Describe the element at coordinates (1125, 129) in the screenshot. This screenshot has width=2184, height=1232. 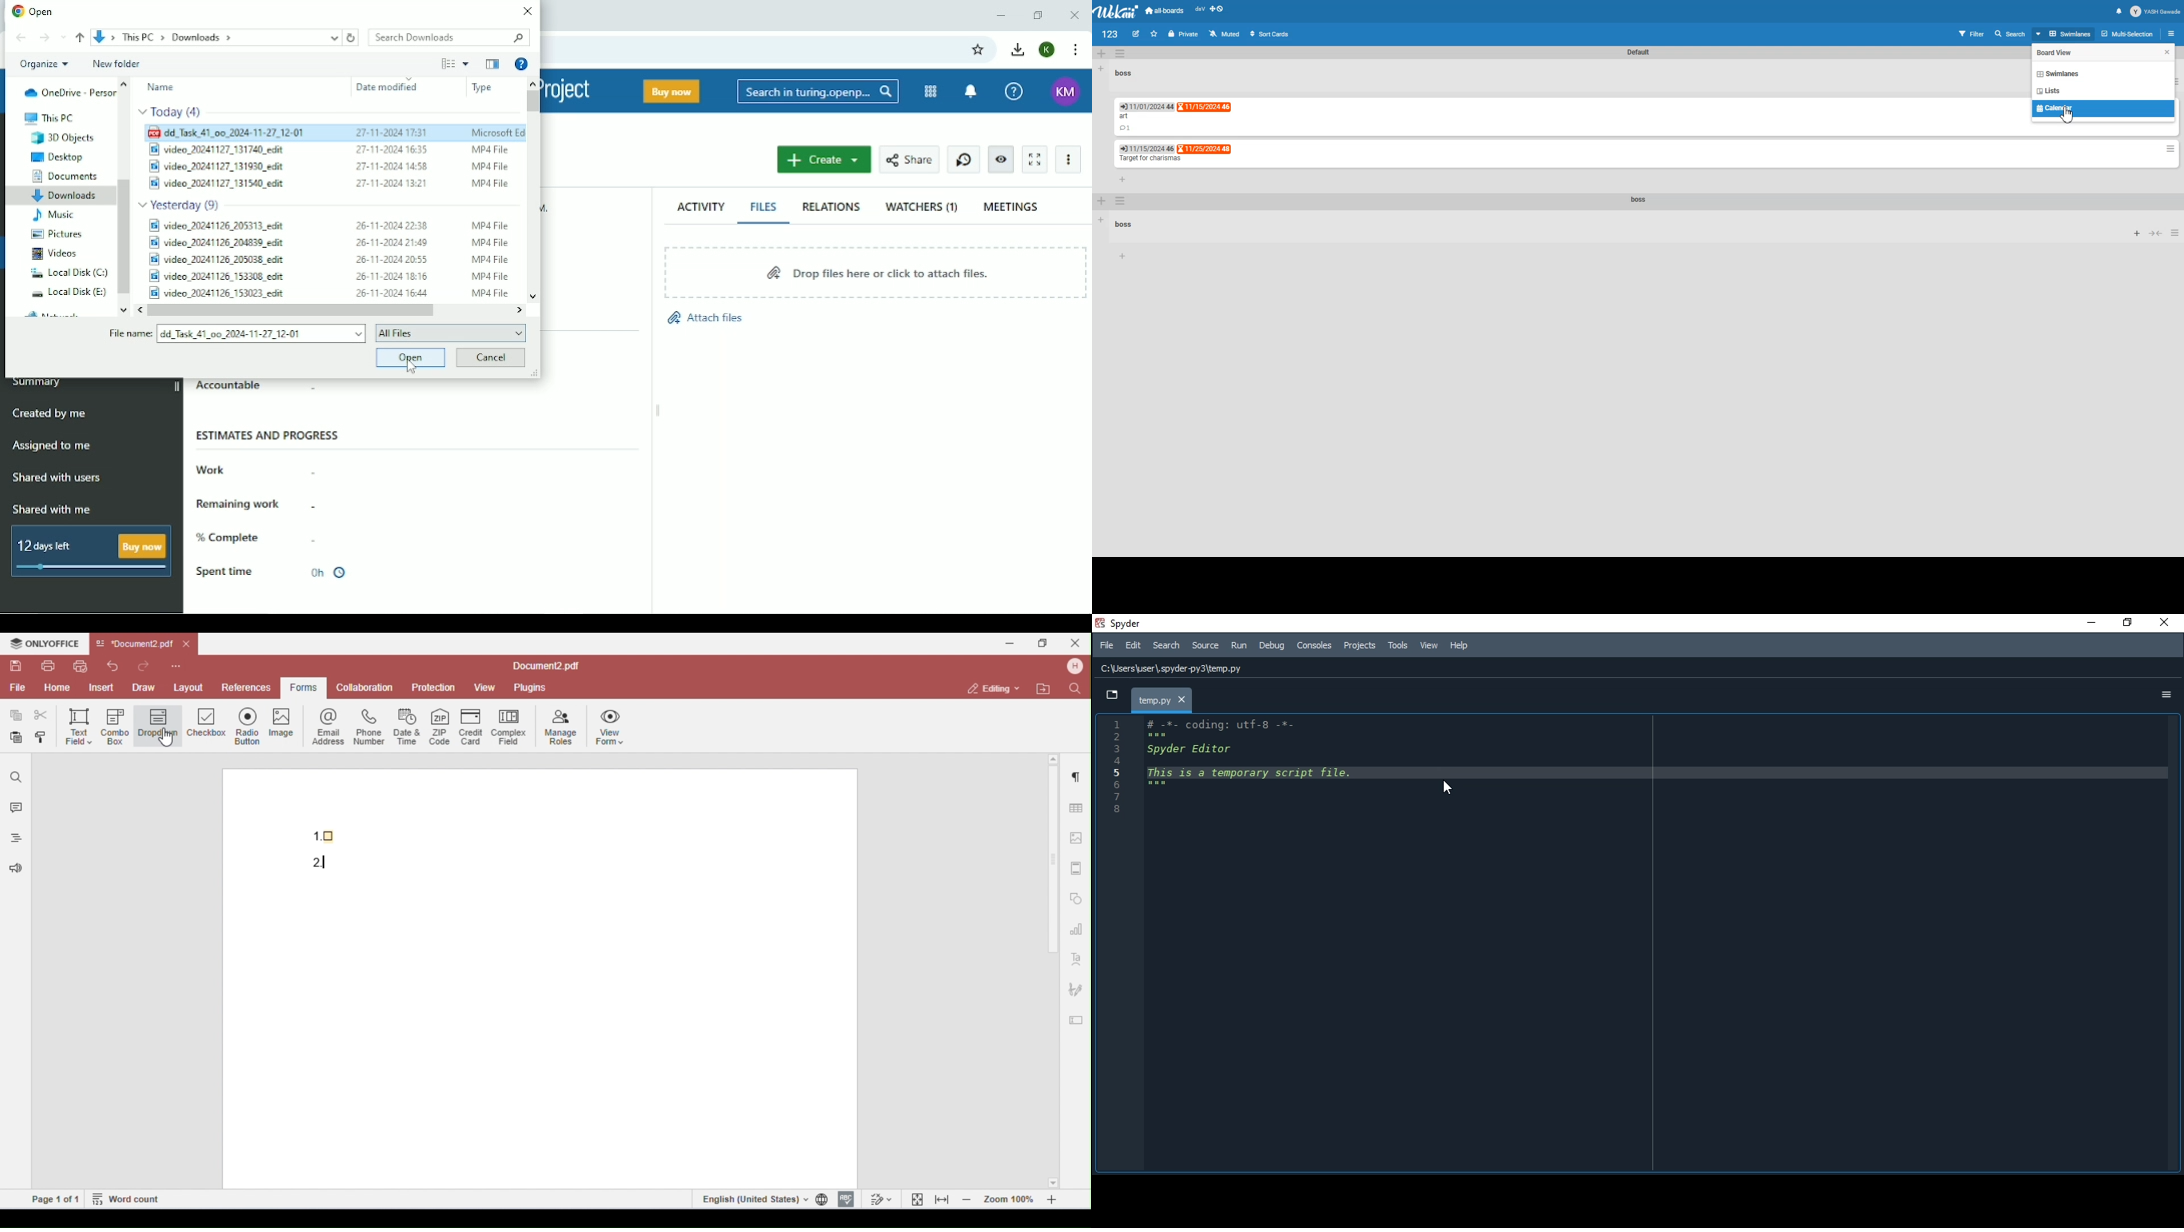
I see `Comment` at that location.